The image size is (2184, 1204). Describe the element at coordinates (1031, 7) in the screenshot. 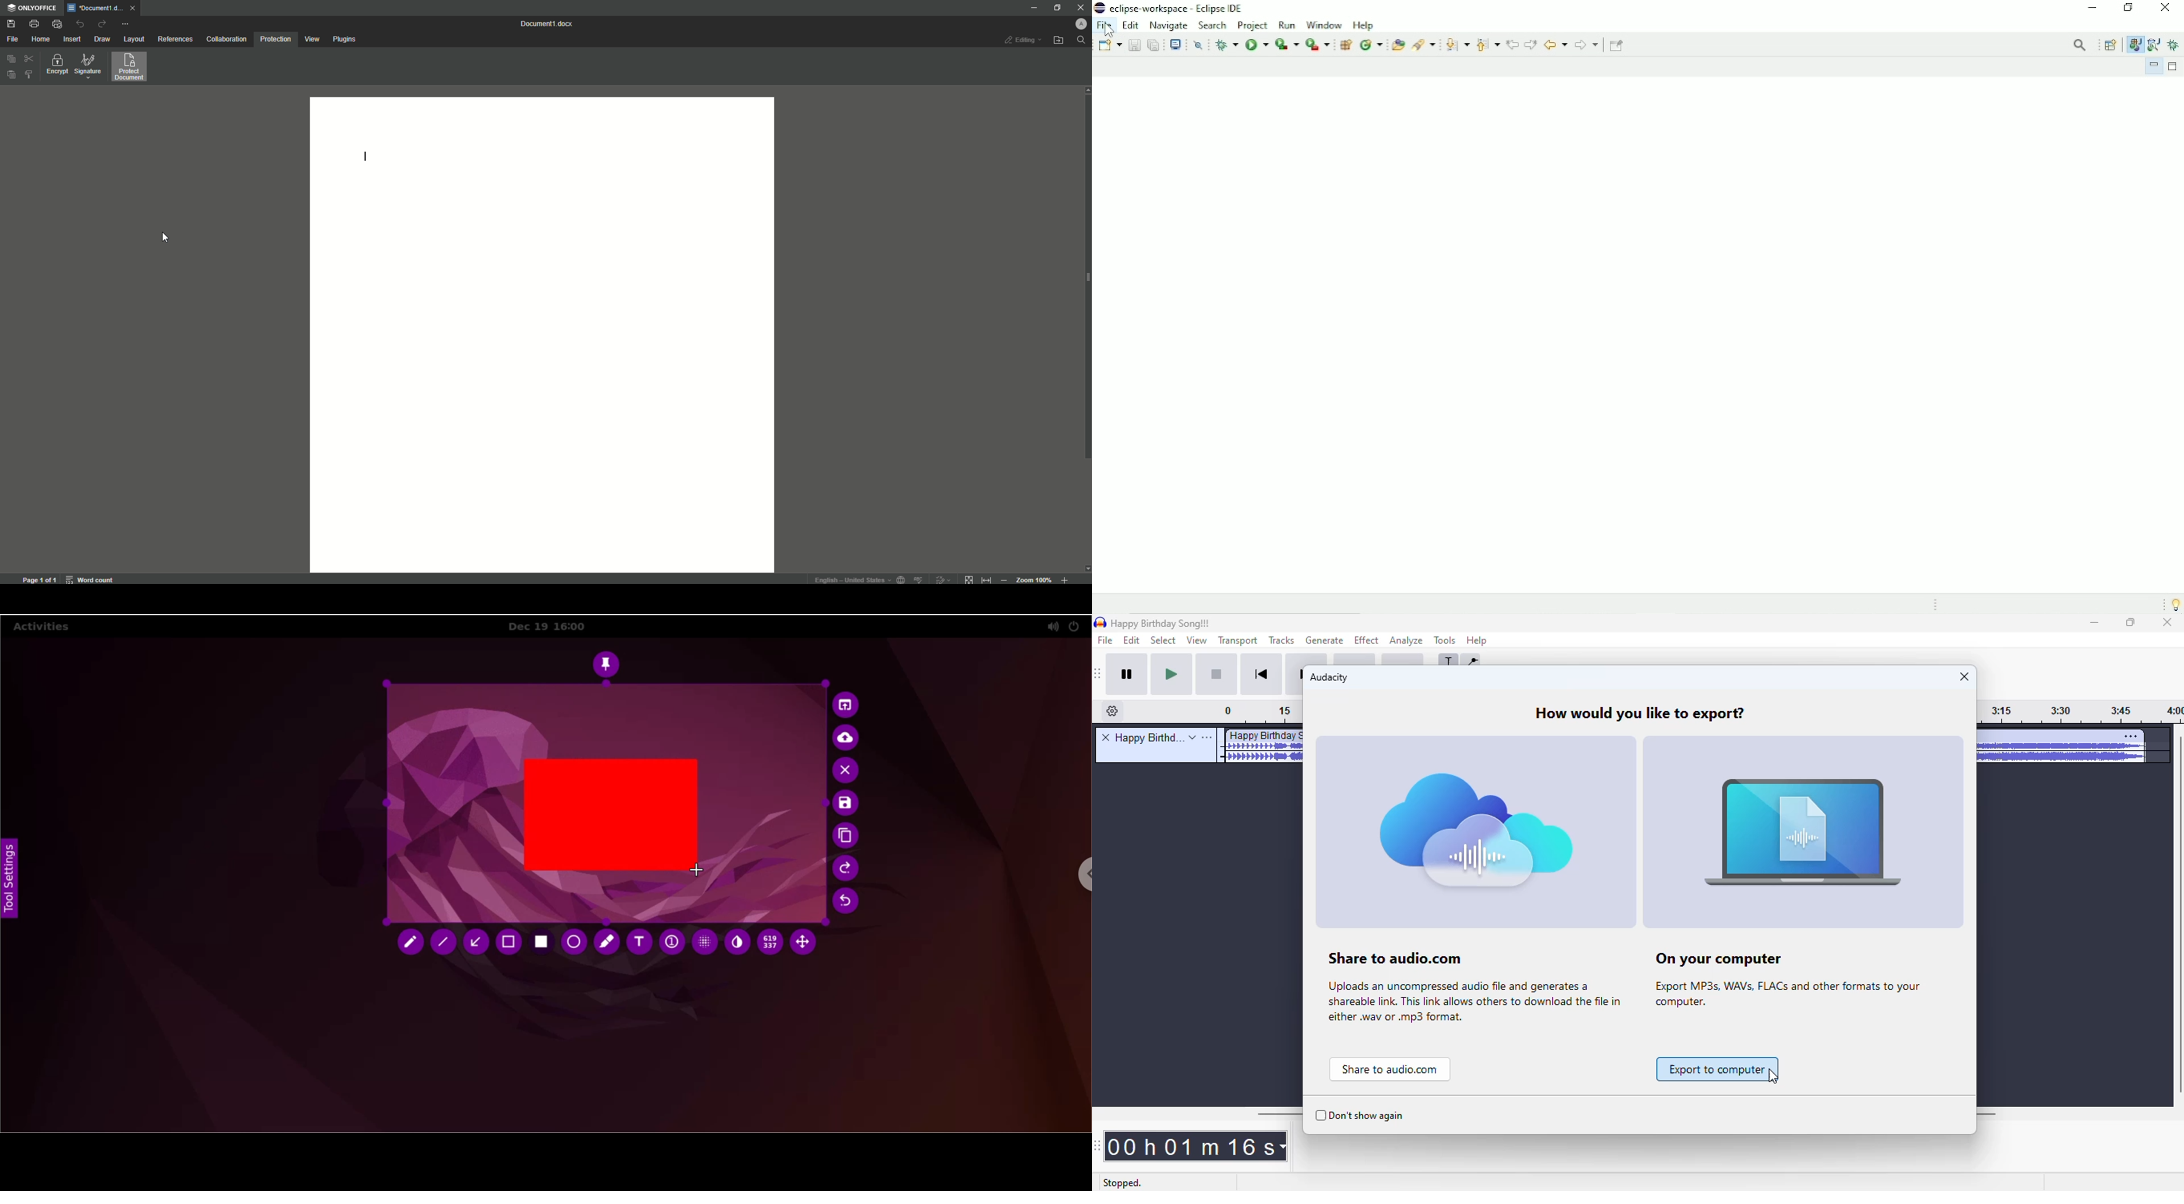

I see `Minimize` at that location.